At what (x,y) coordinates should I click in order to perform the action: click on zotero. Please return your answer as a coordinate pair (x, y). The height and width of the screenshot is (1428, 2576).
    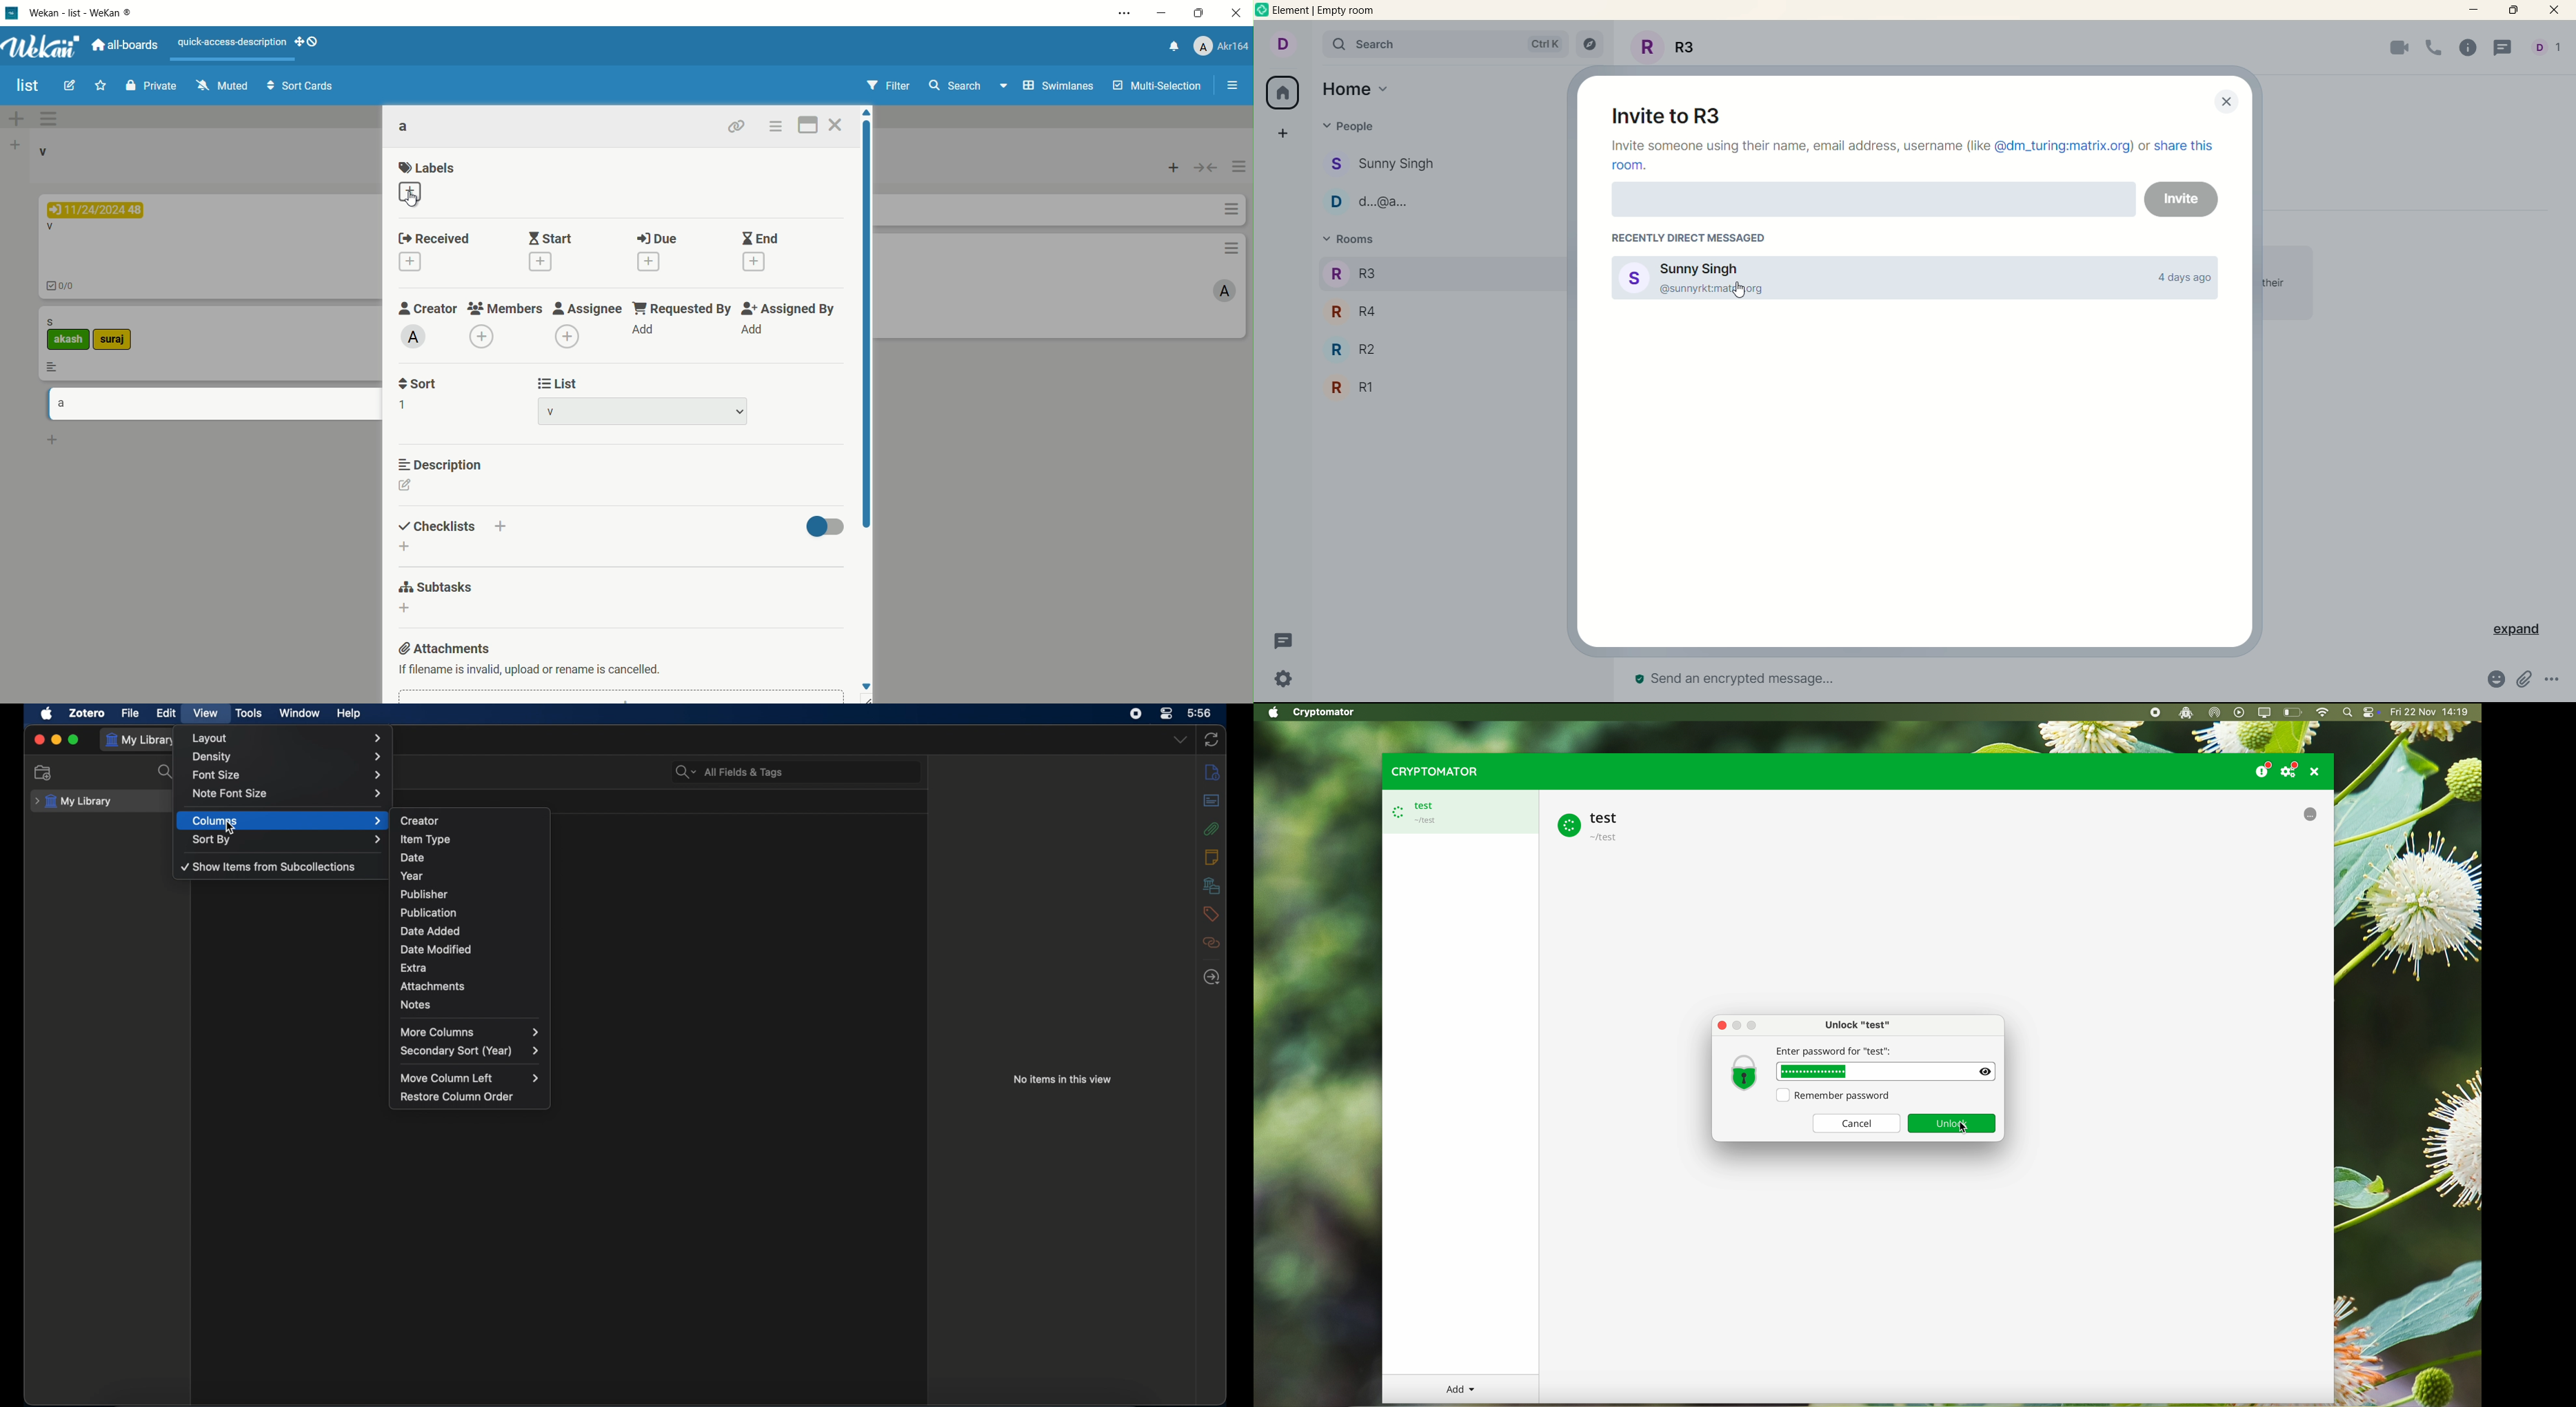
    Looking at the image, I should click on (87, 713).